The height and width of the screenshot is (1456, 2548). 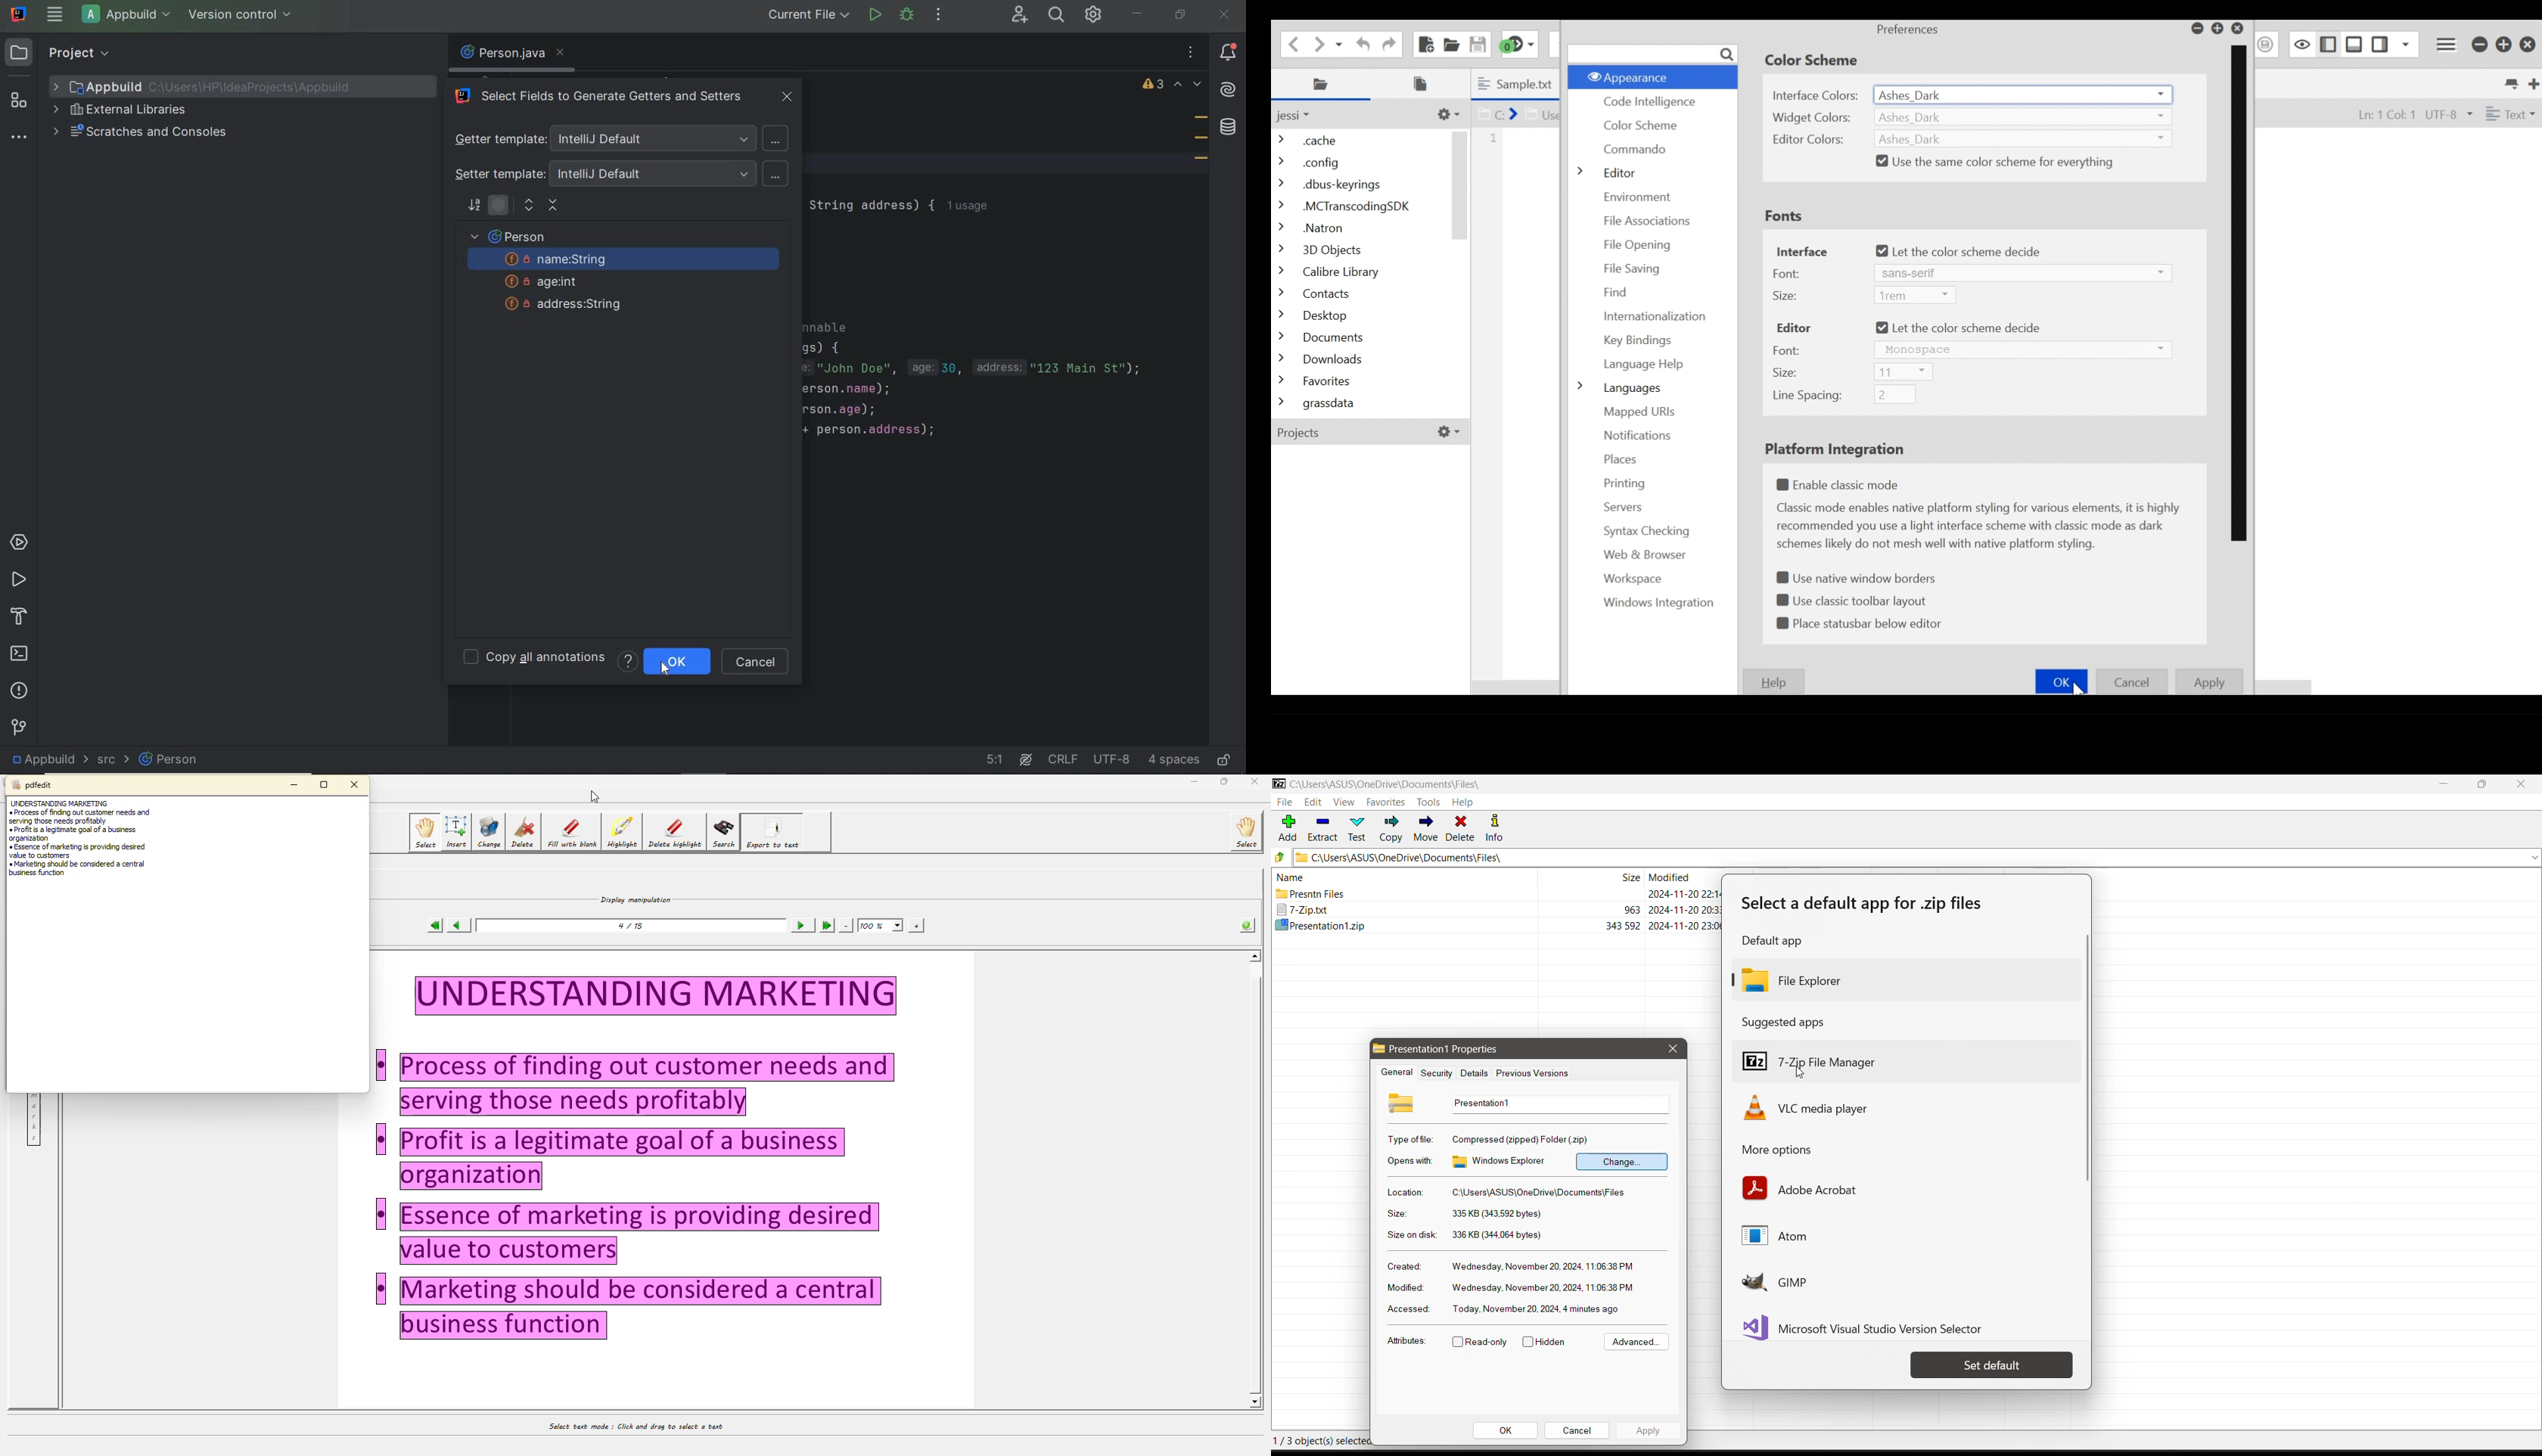 I want to click on Line spacing, so click(x=1807, y=397).